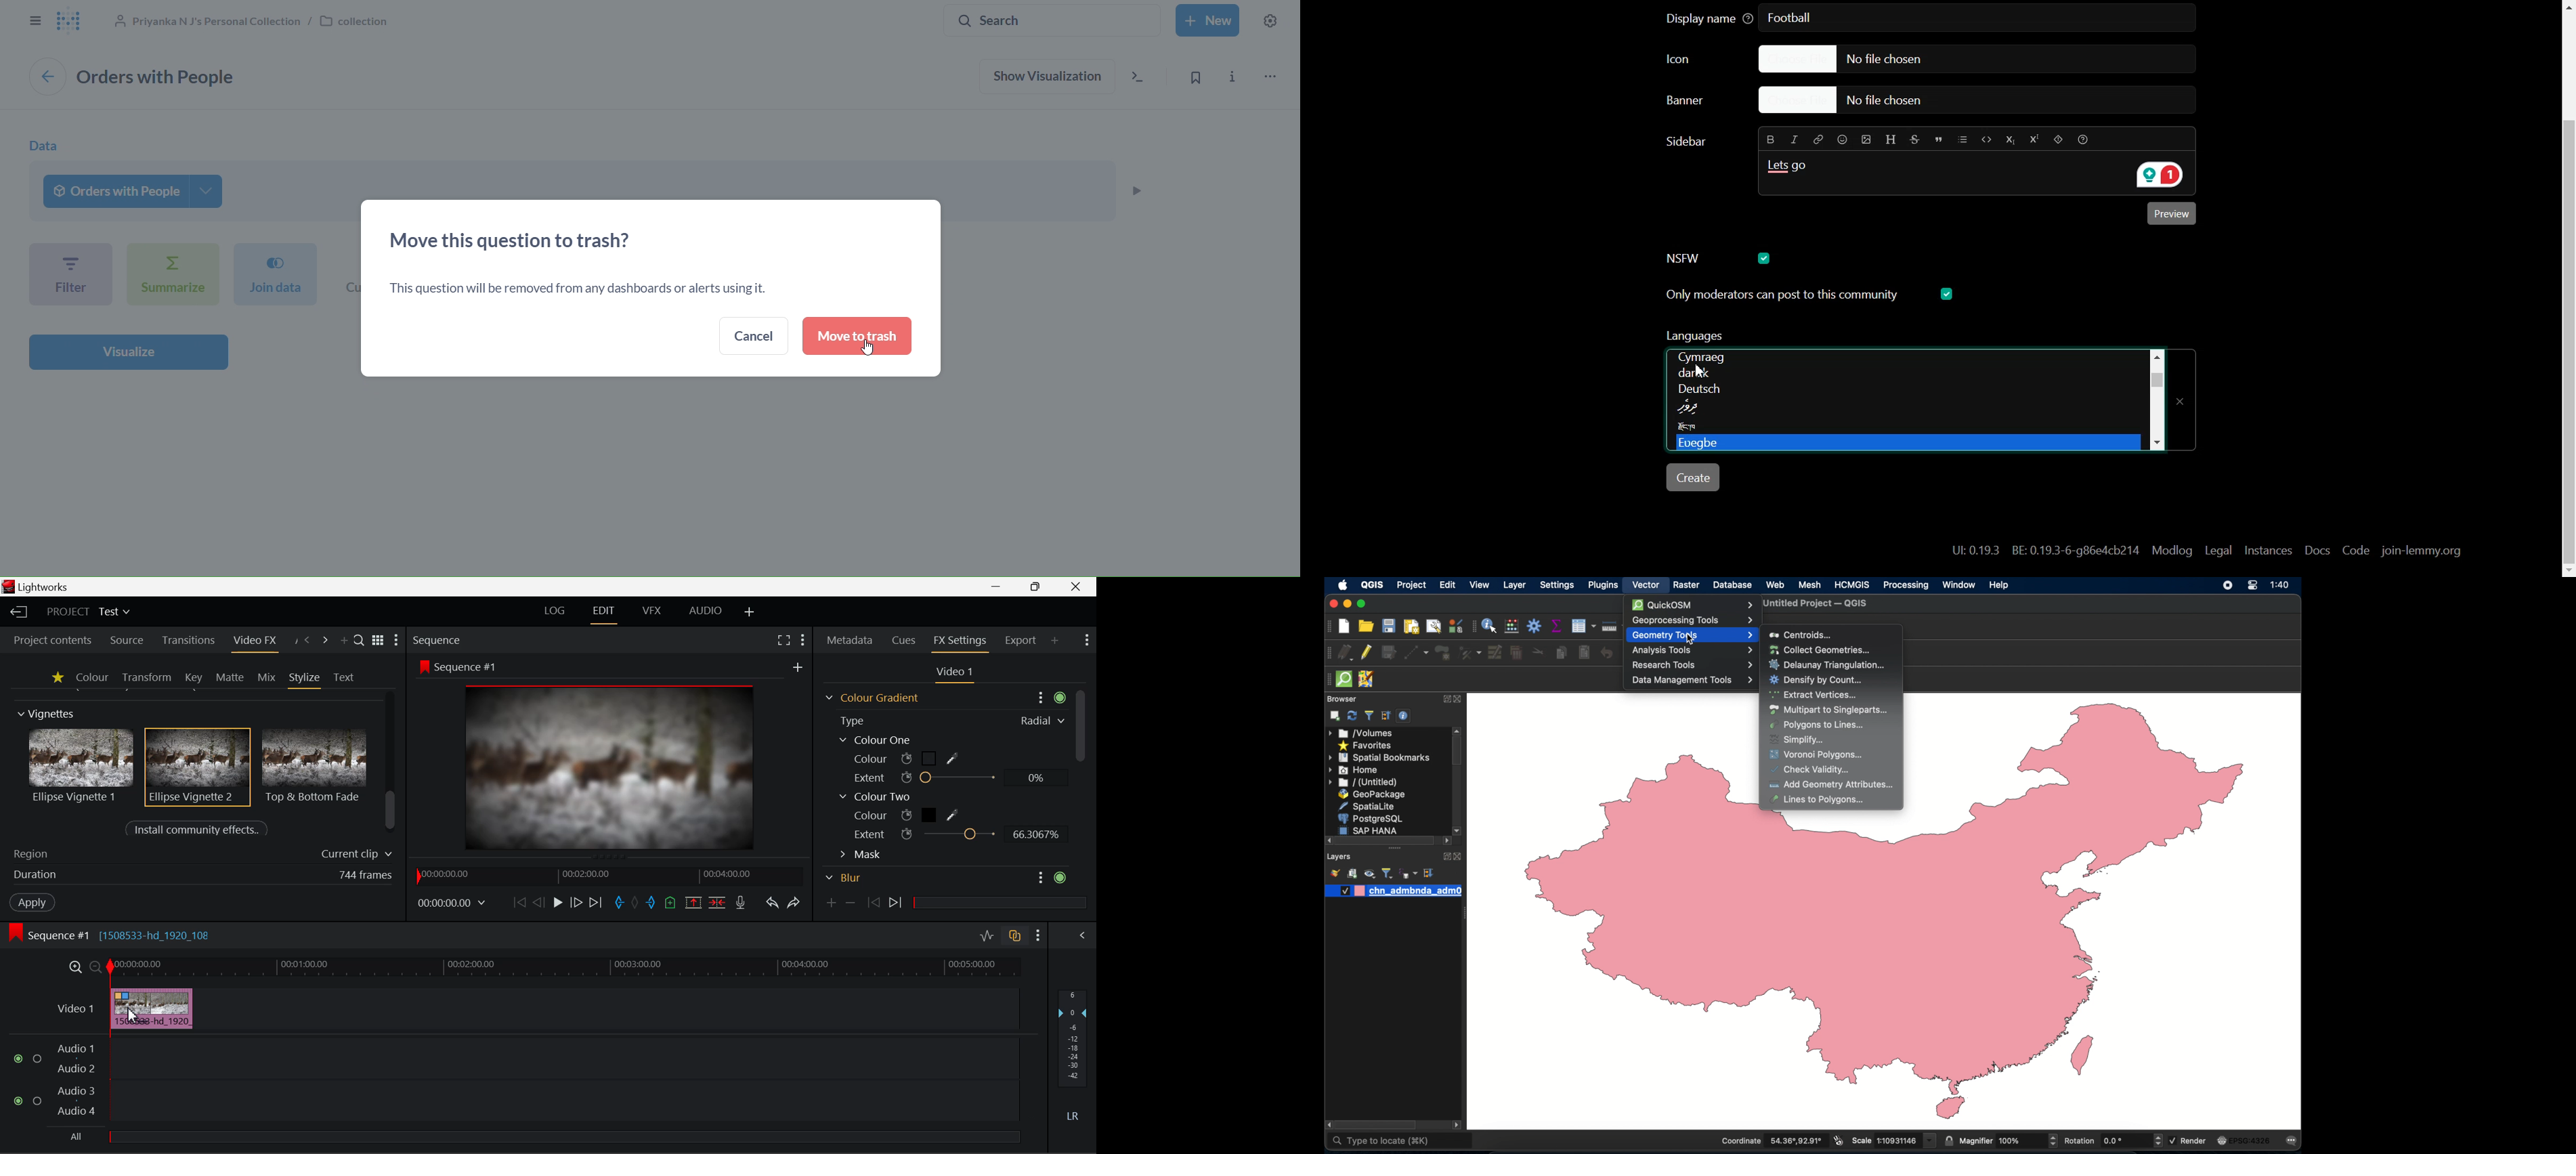  Describe the element at coordinates (1832, 784) in the screenshot. I see `add geometry attributes` at that location.